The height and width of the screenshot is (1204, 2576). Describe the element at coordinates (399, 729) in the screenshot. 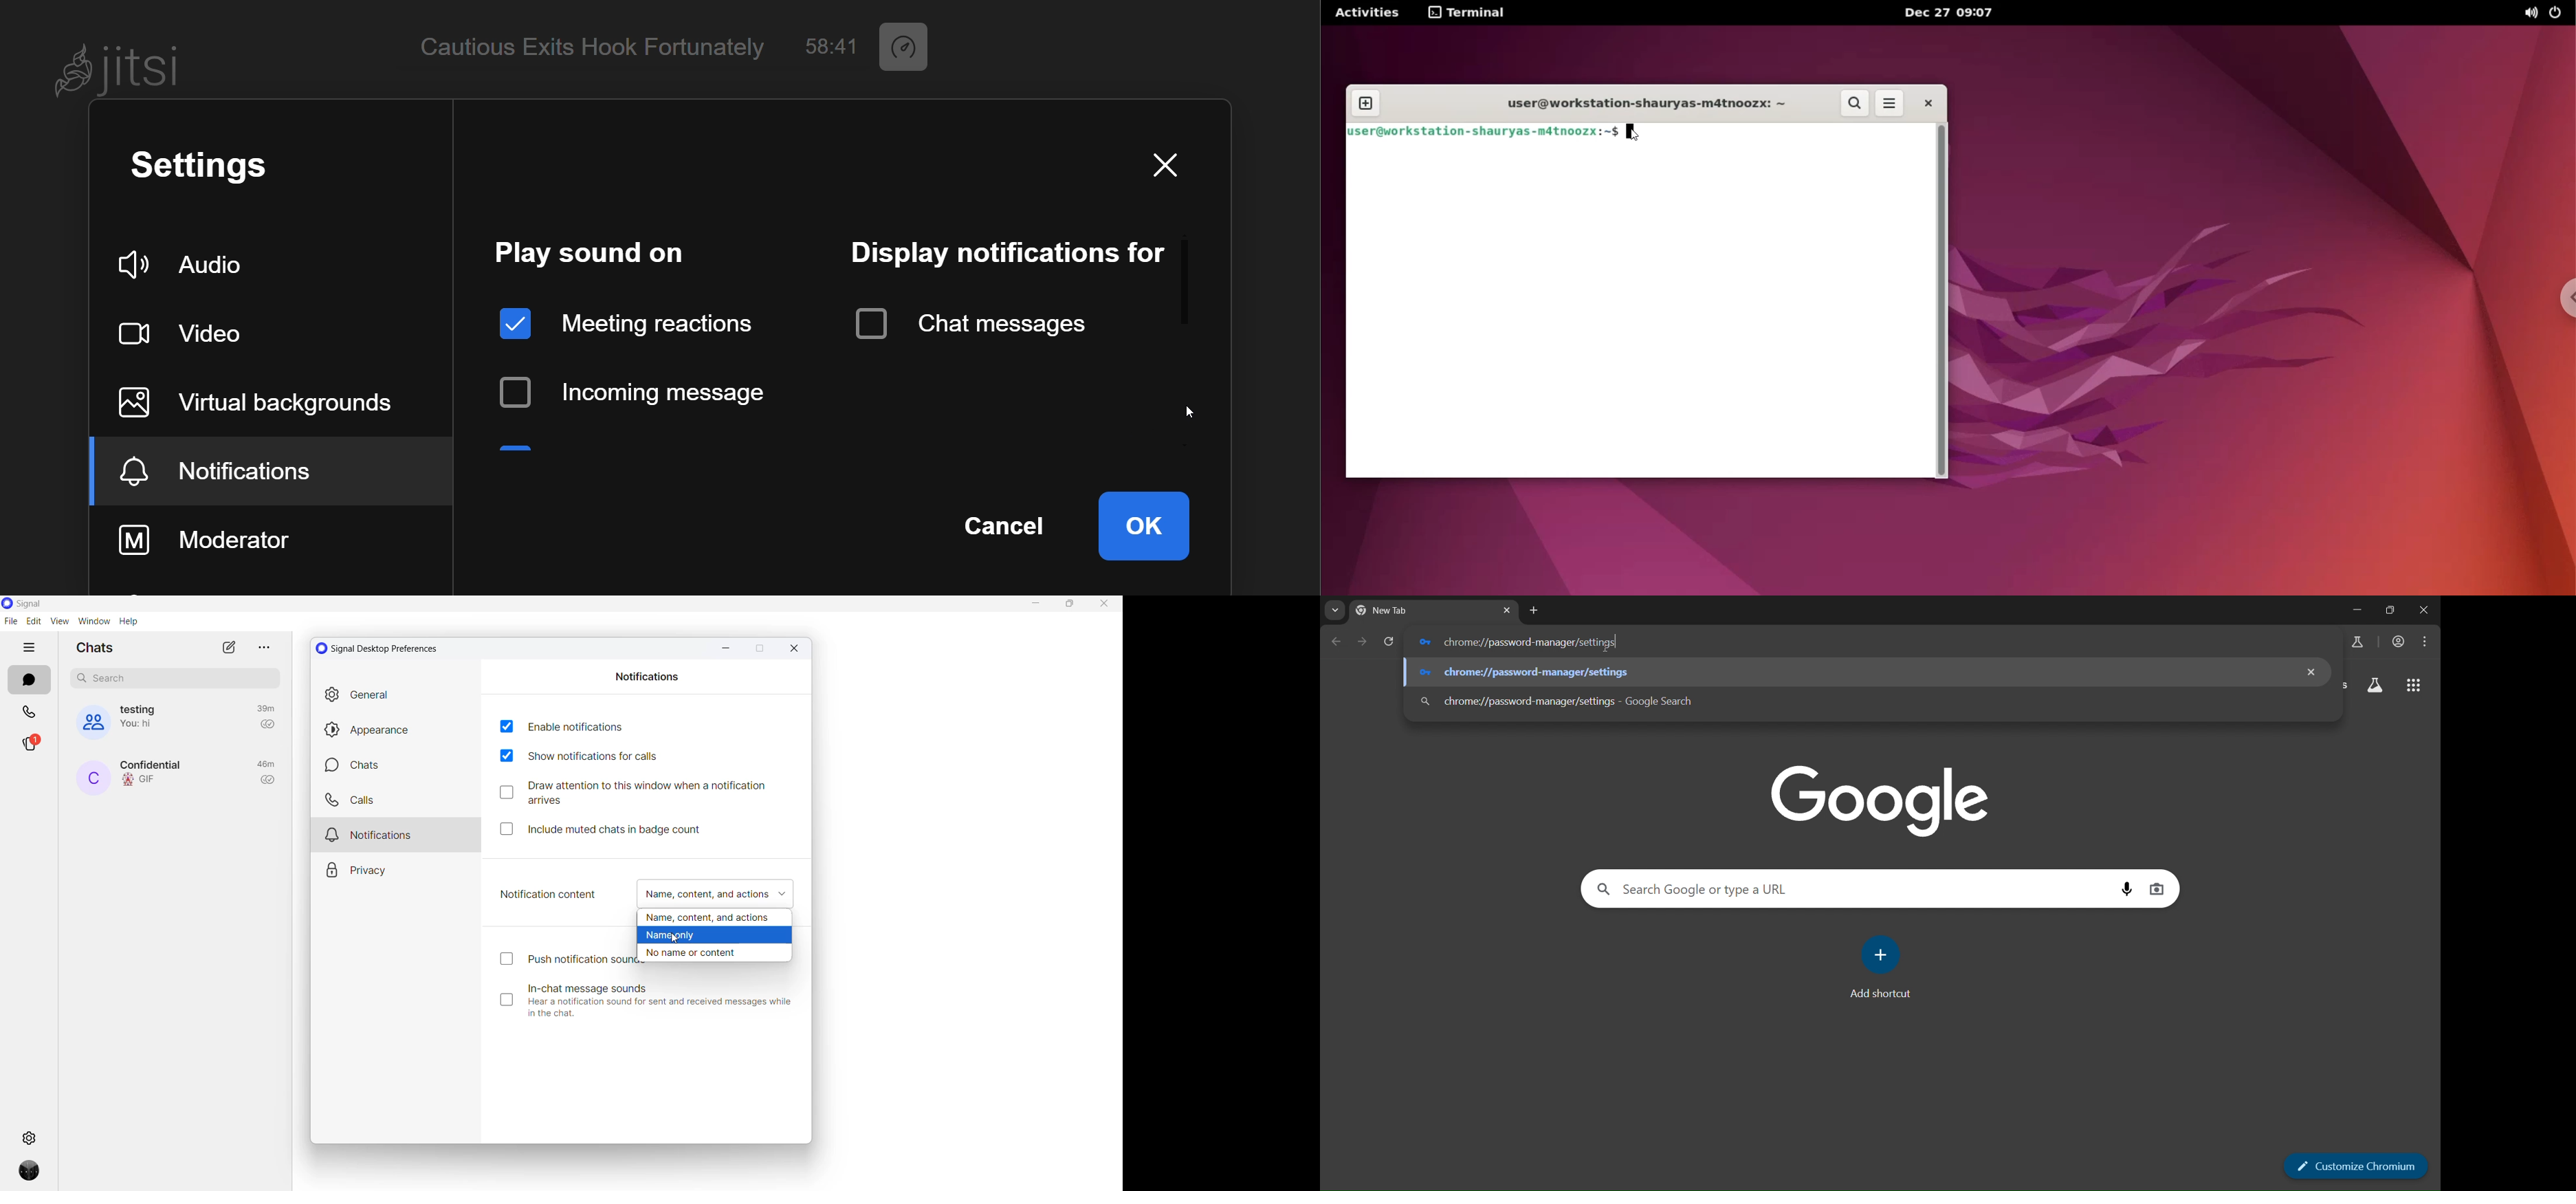

I see `appearance` at that location.